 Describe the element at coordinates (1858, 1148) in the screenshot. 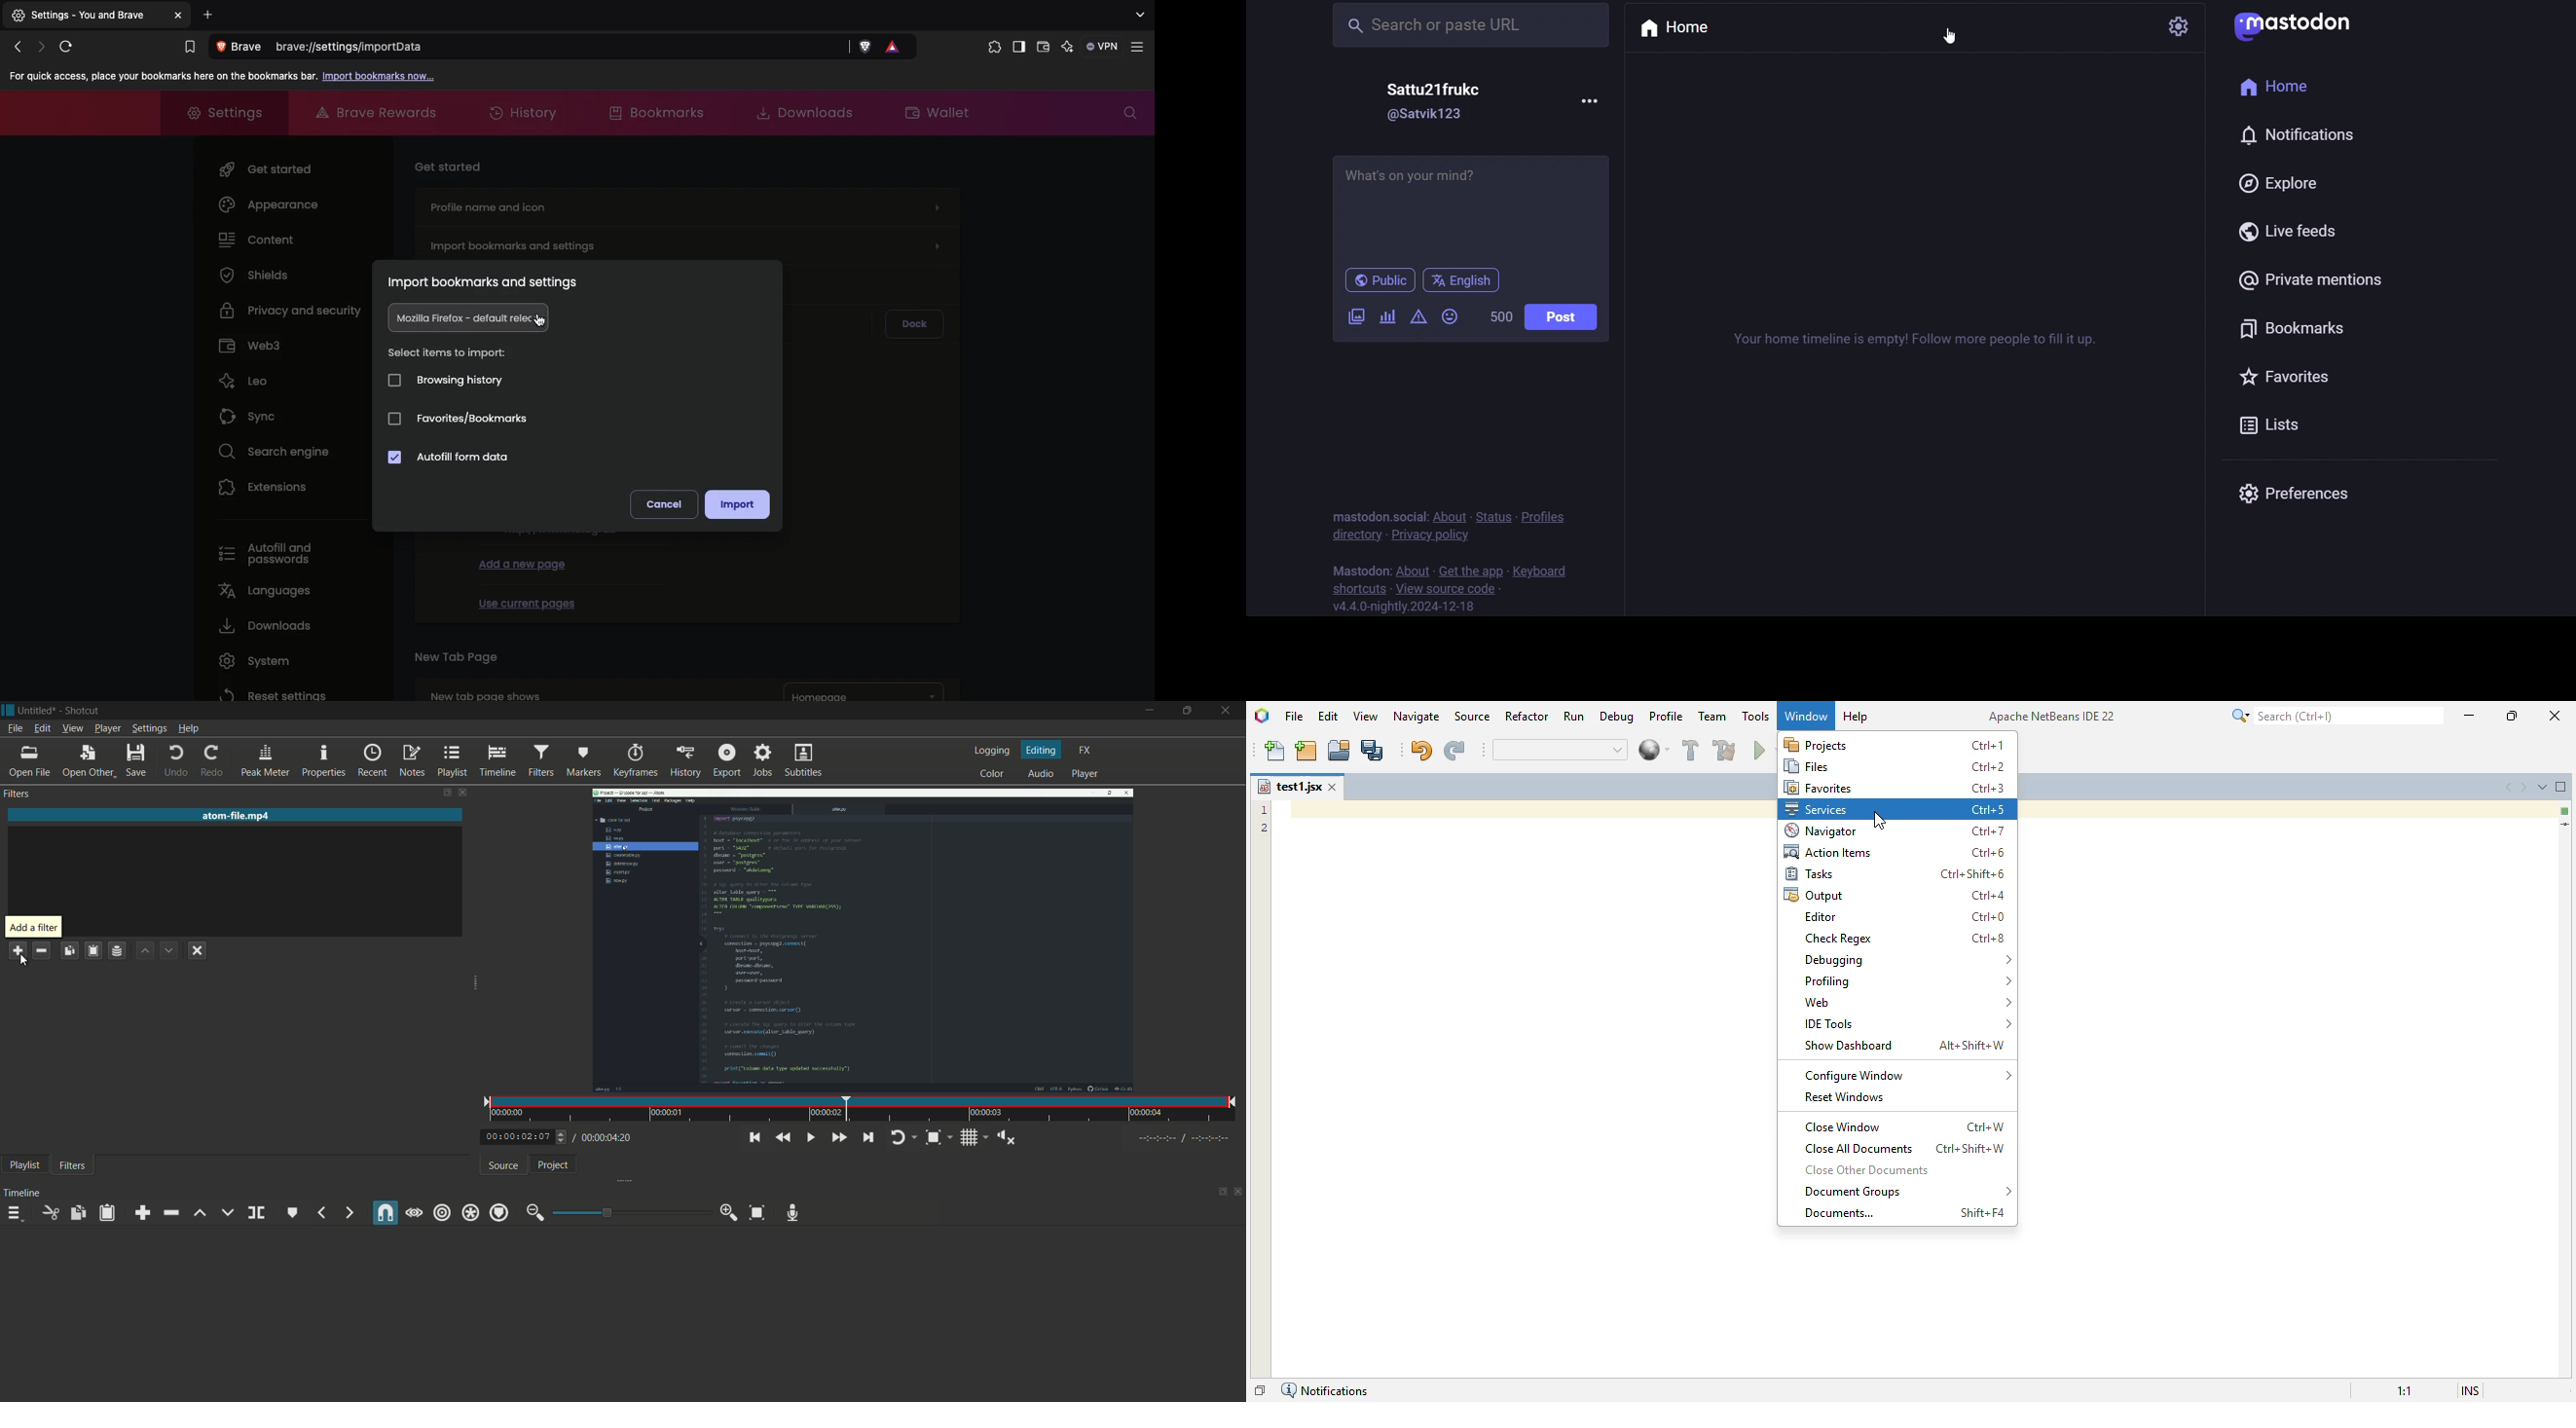

I see `close all documents` at that location.